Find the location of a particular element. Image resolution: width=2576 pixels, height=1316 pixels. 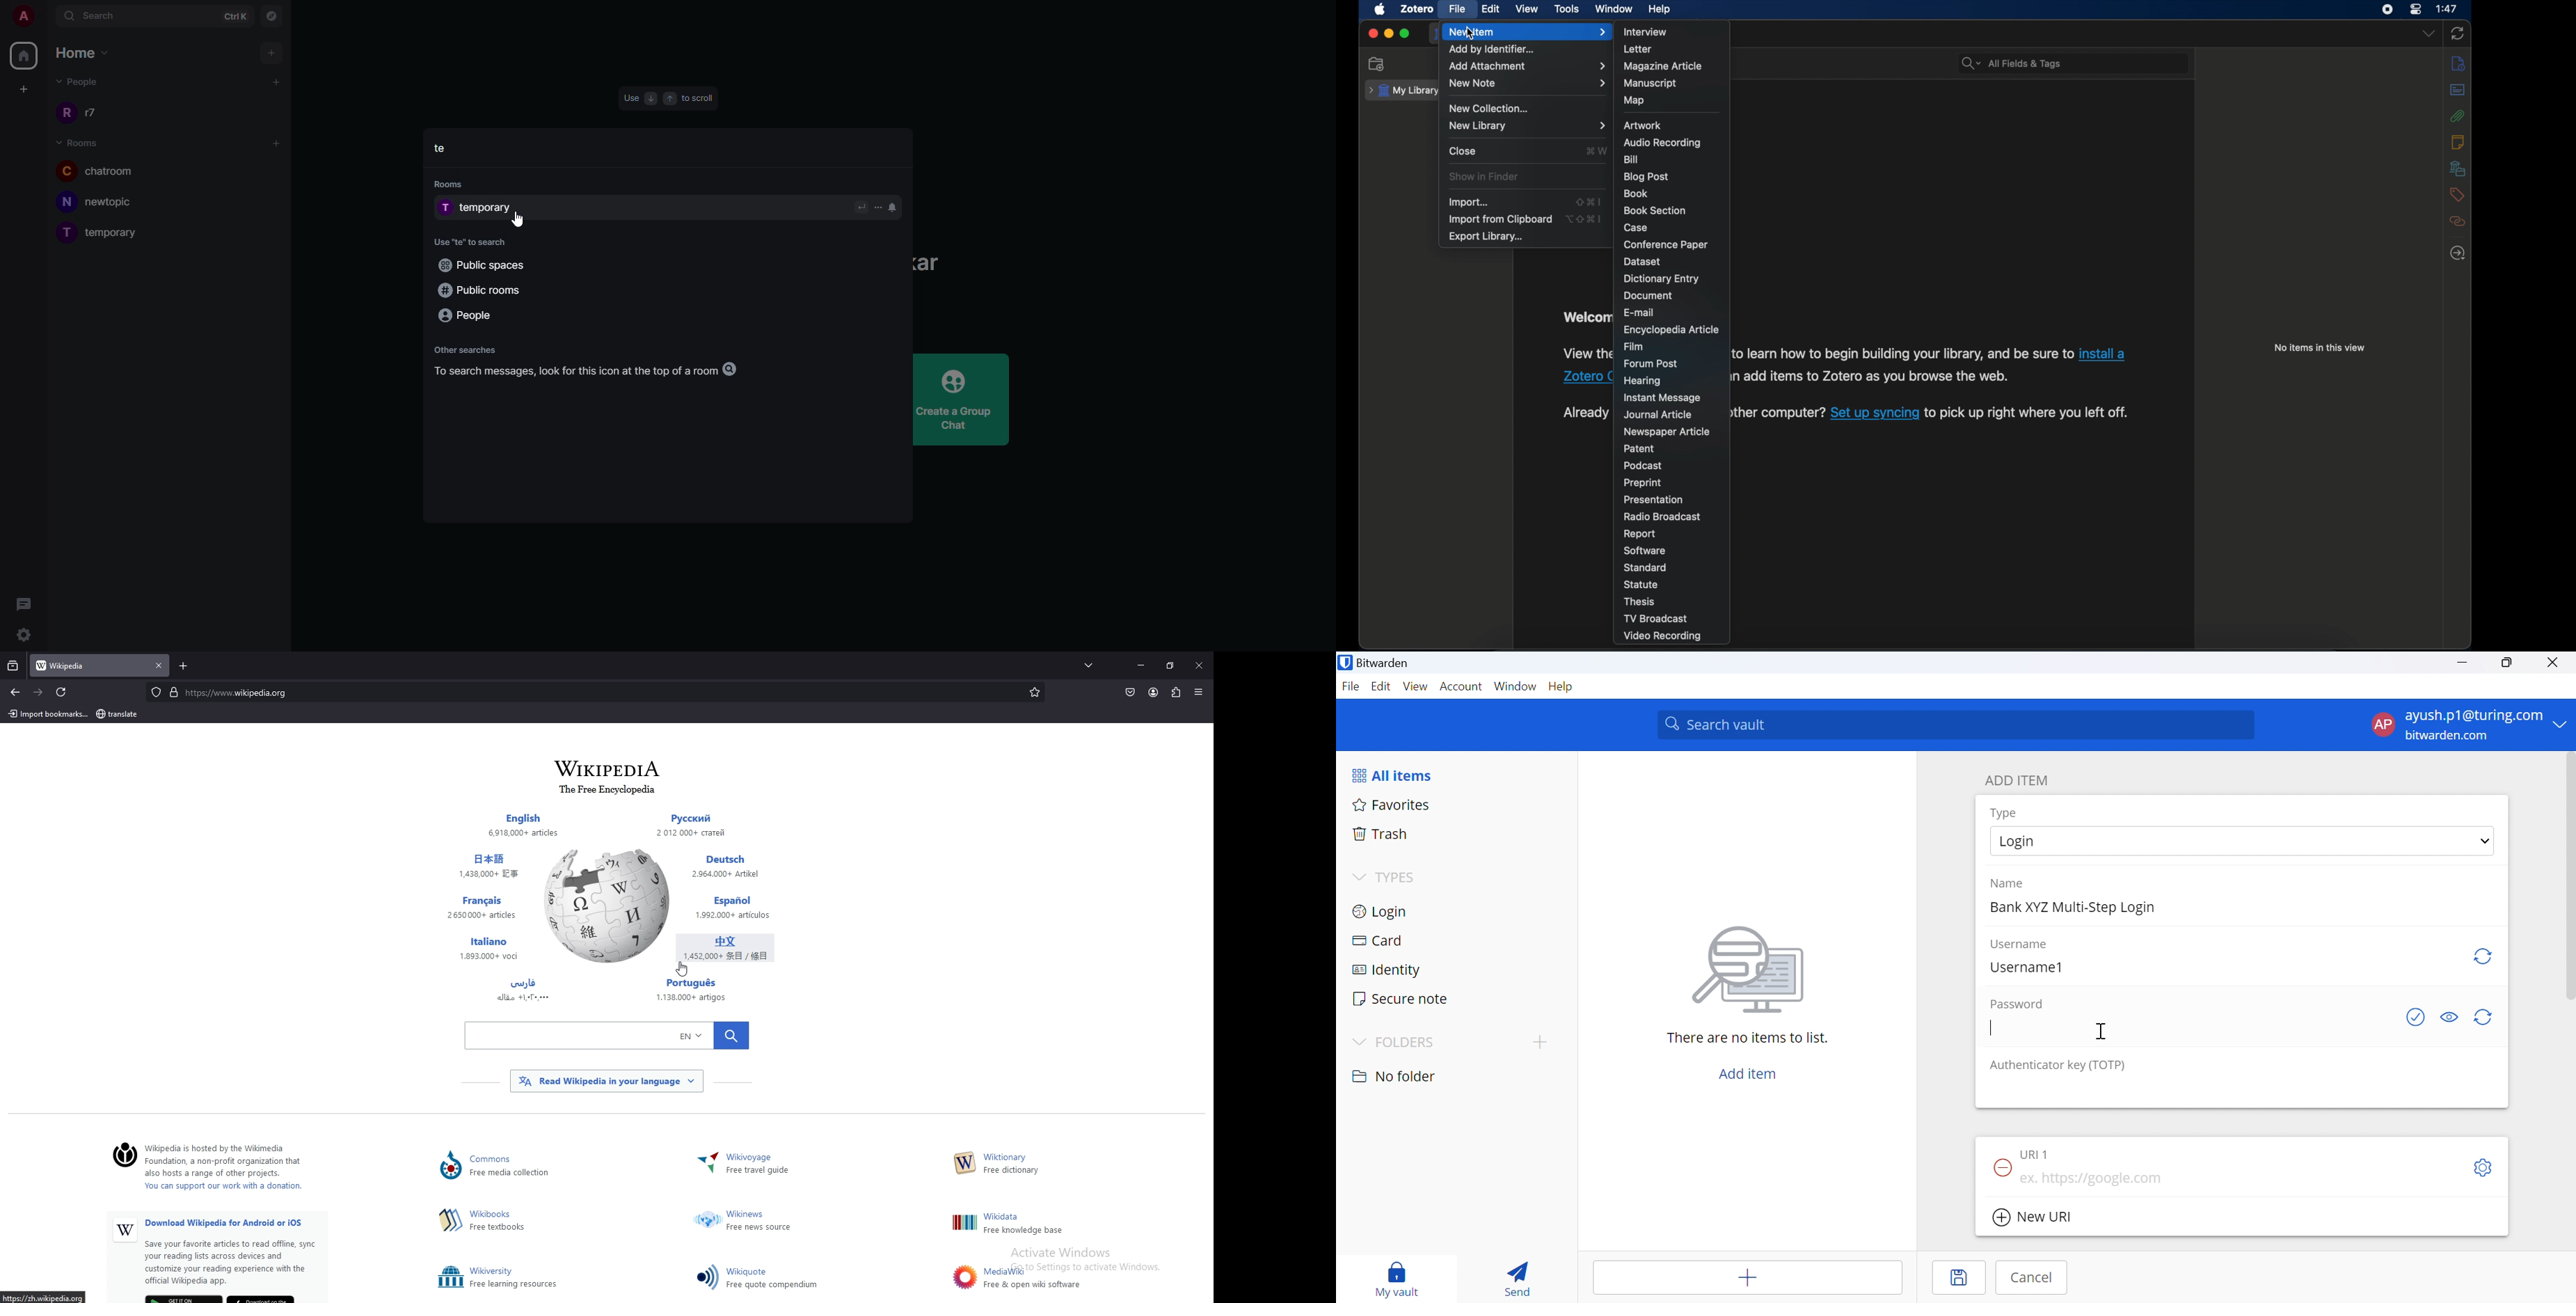

Create a Group Chat is located at coordinates (962, 400).